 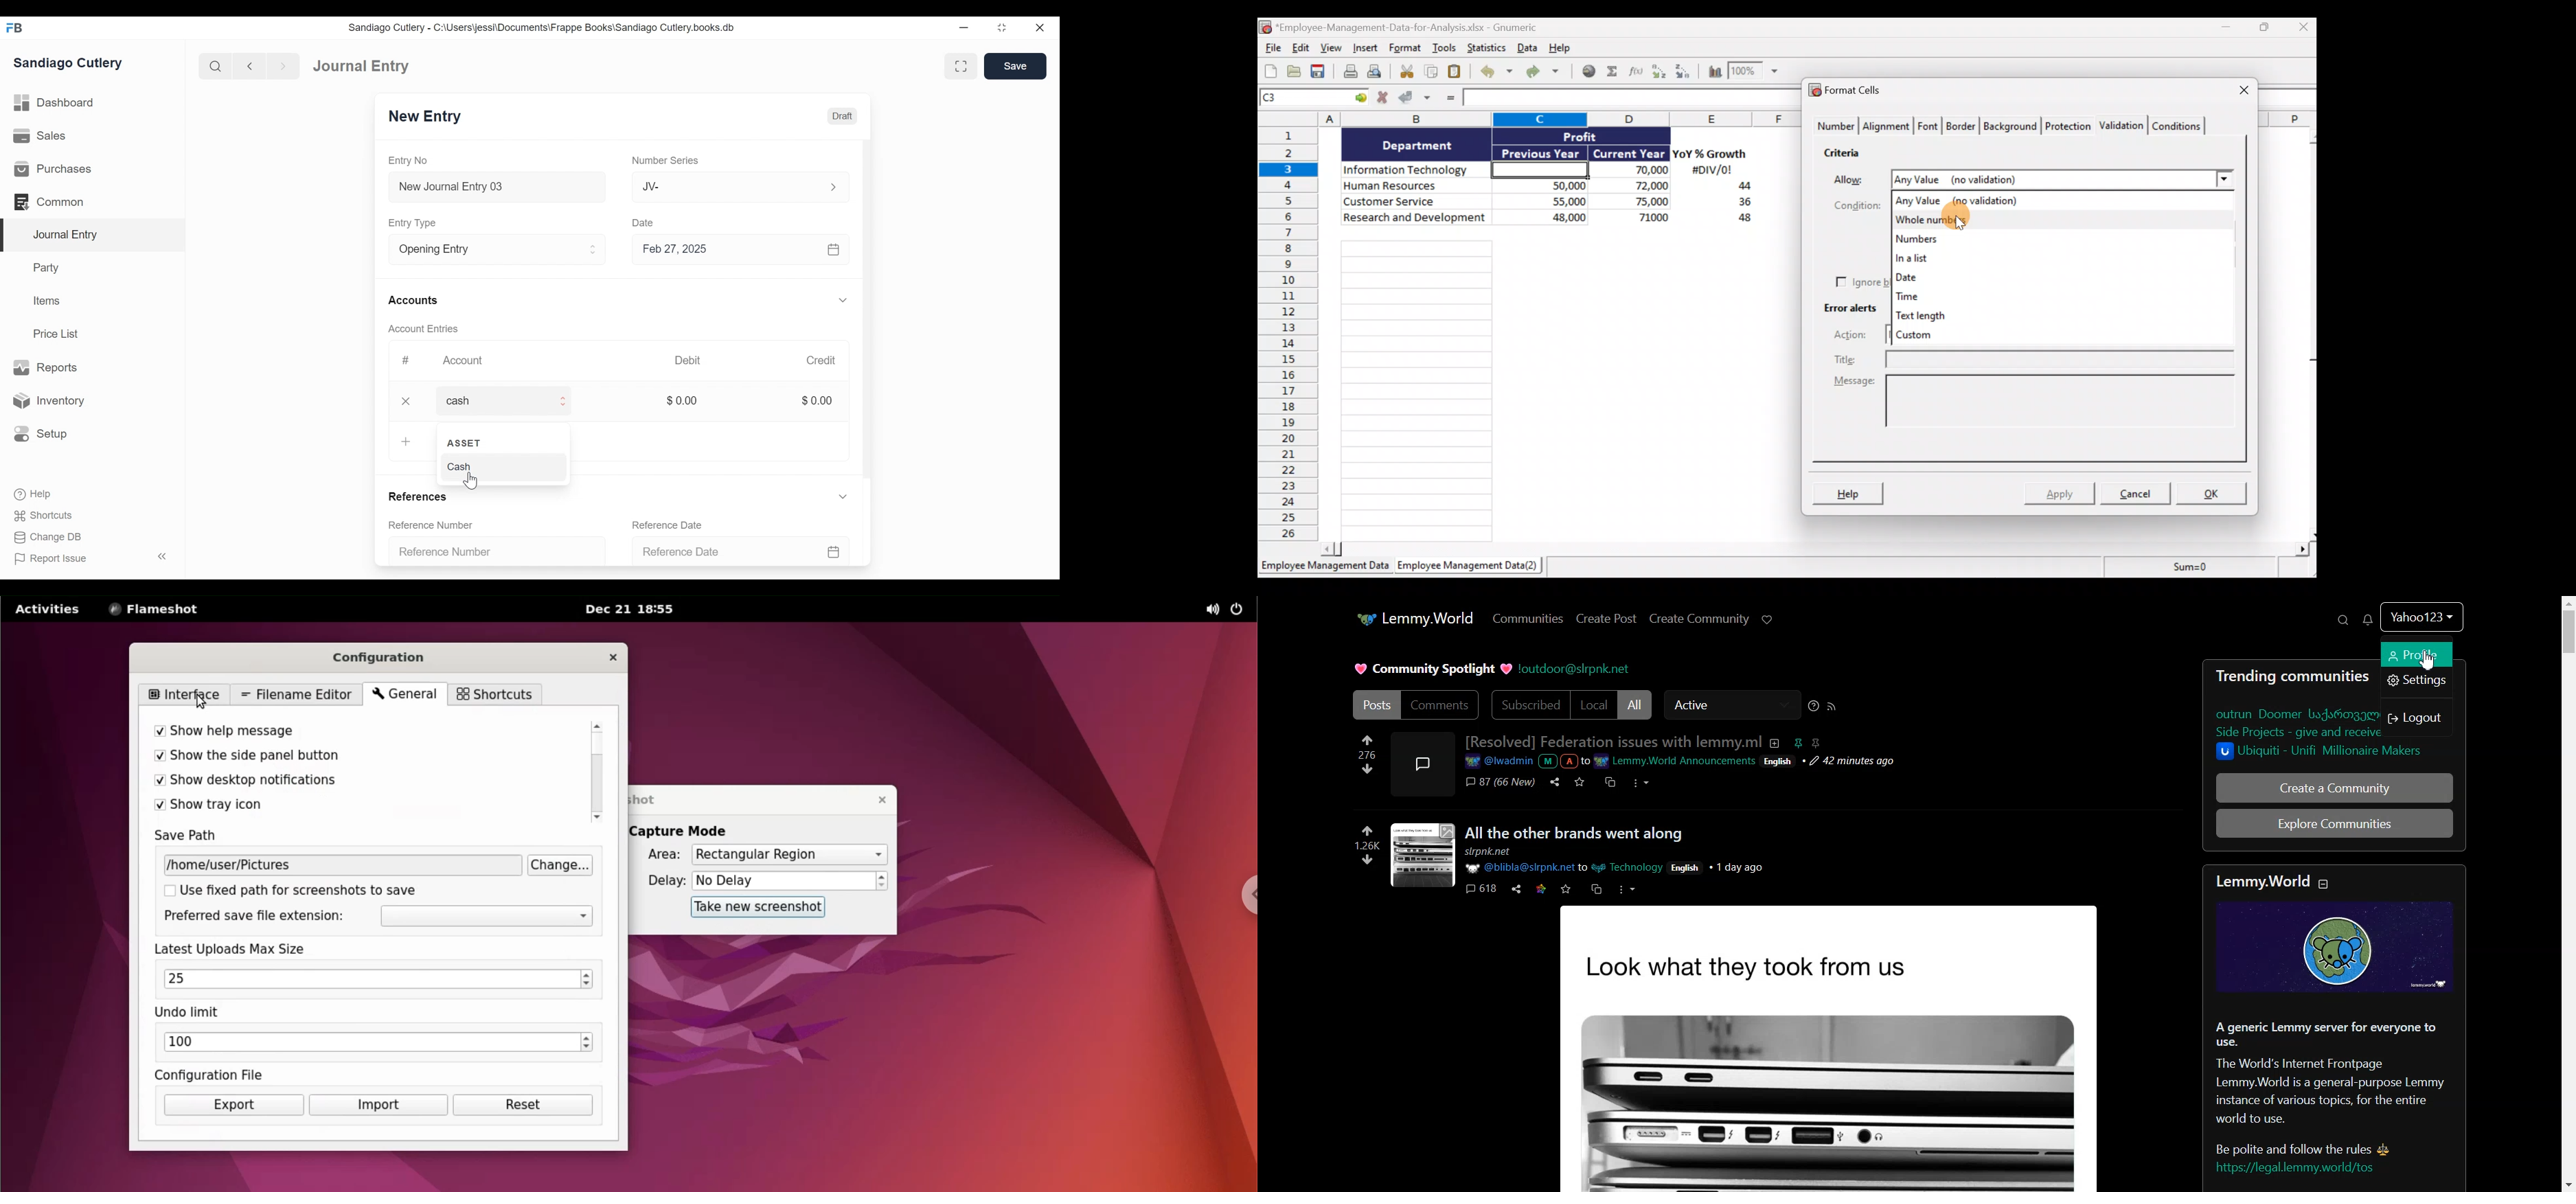 What do you see at coordinates (594, 250) in the screenshot?
I see `Expand` at bounding box center [594, 250].